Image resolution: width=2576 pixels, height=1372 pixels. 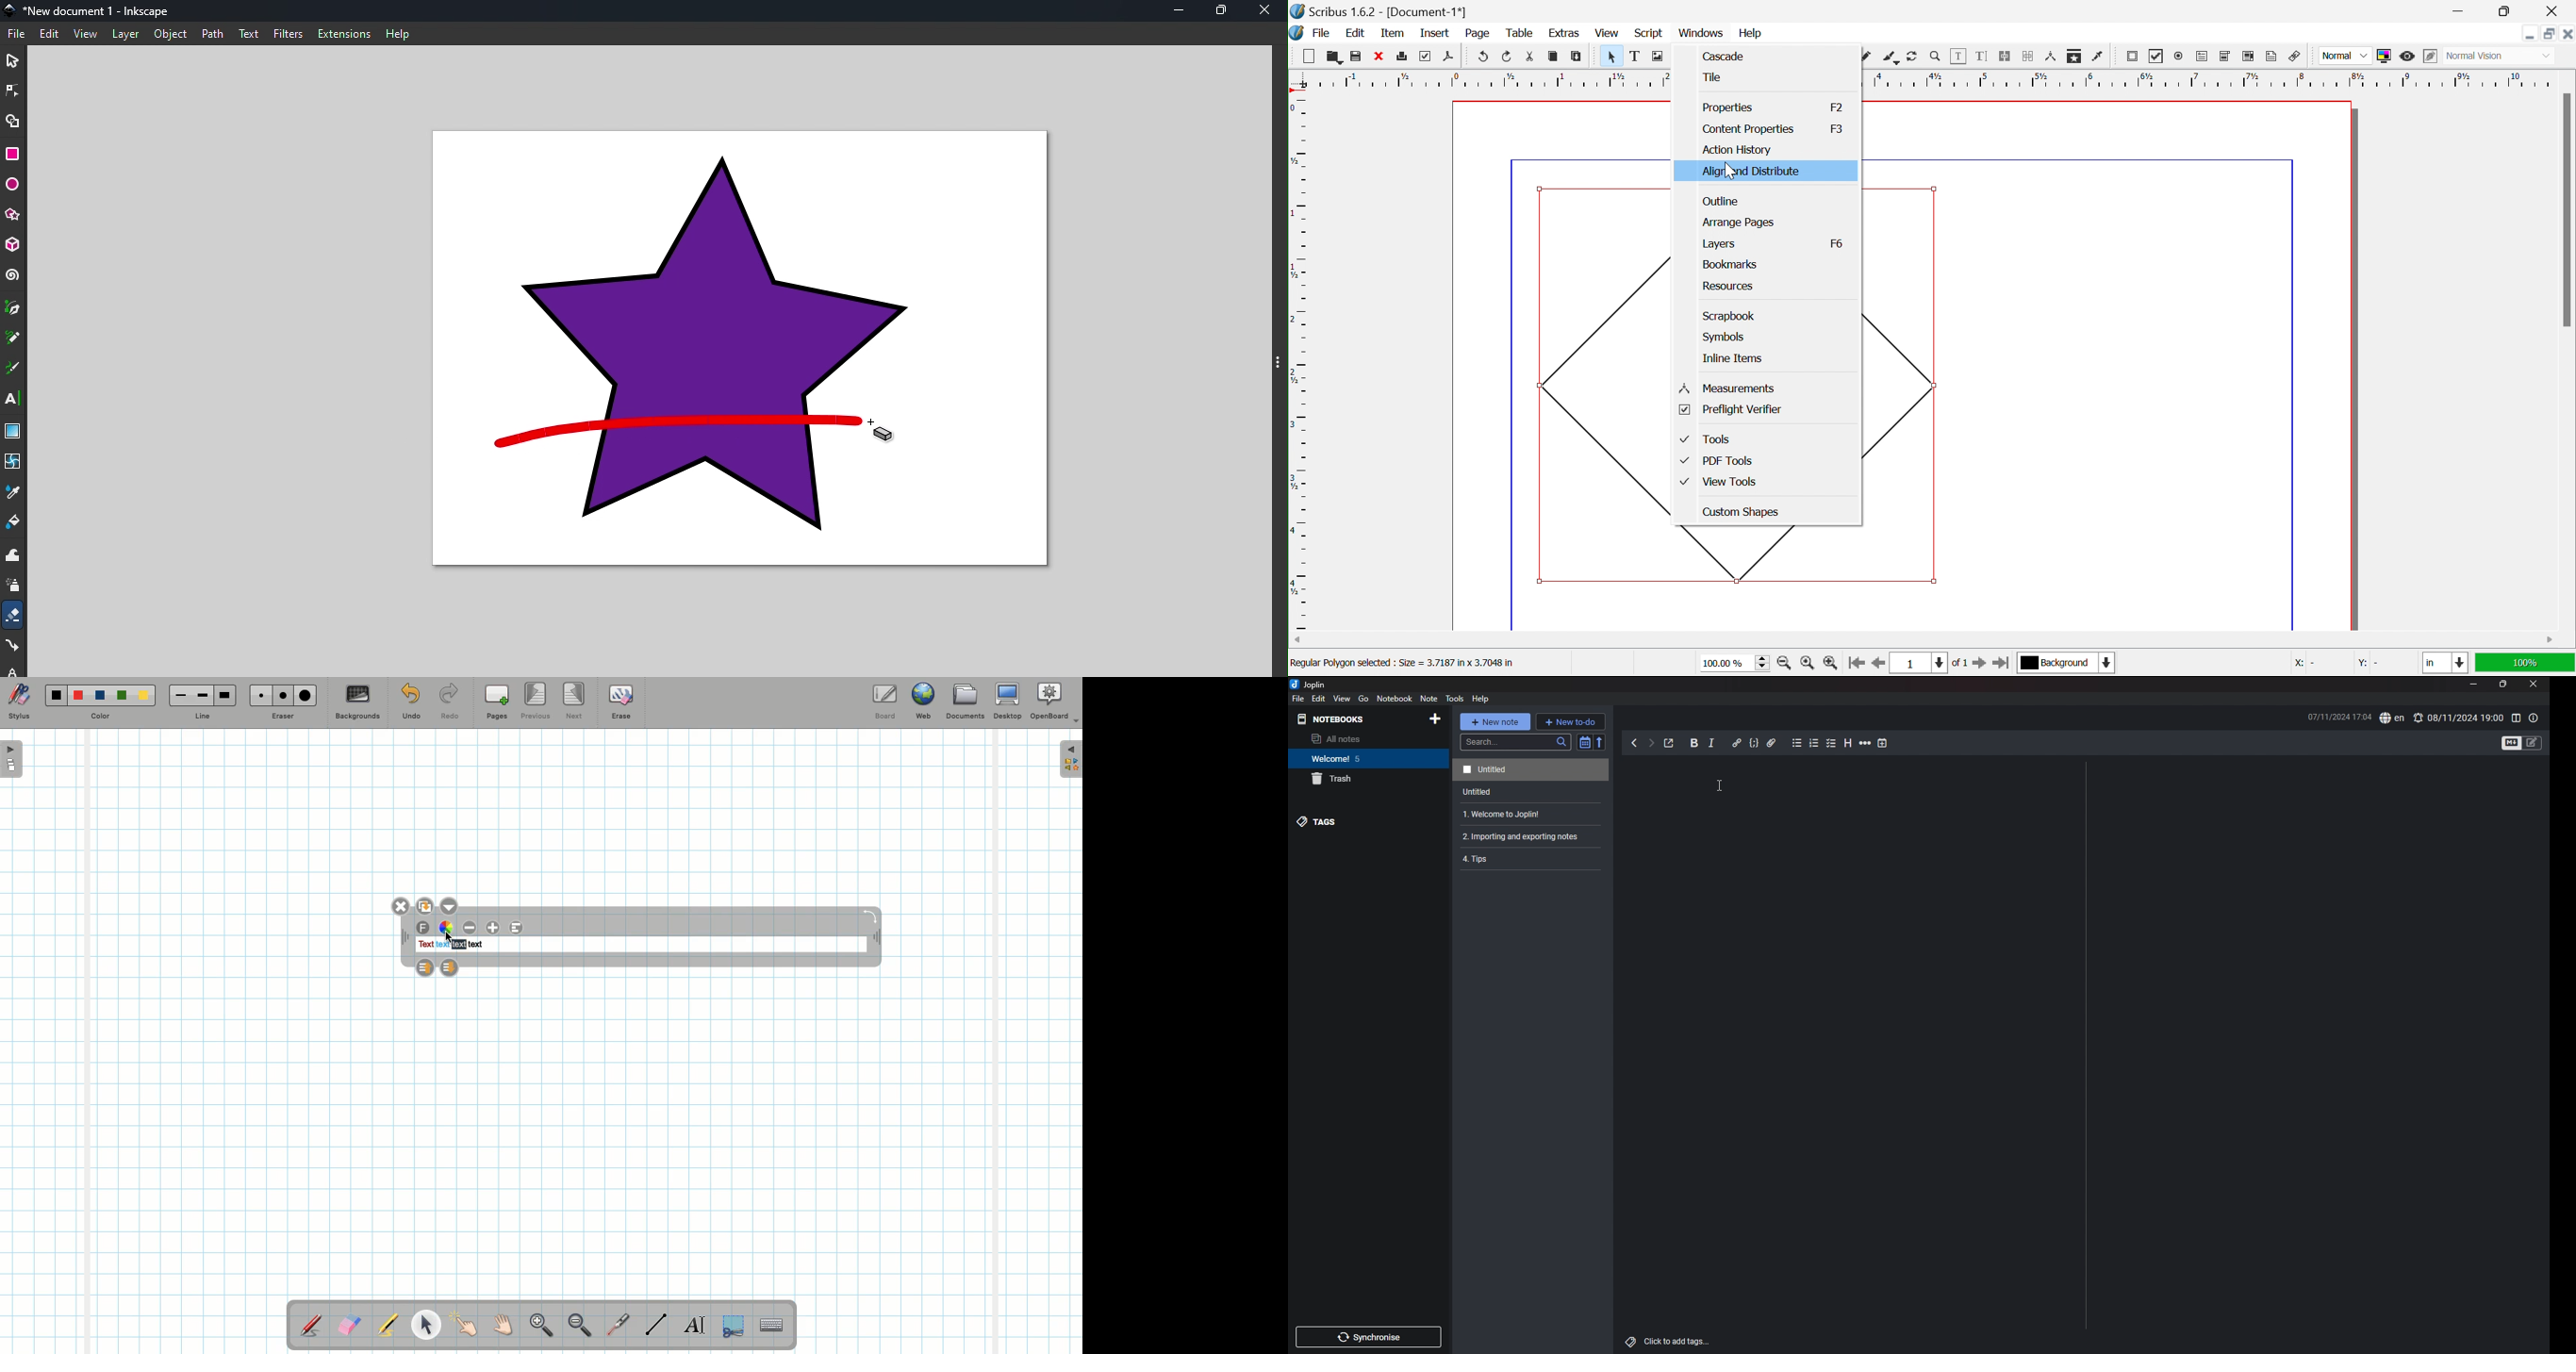 I want to click on notification, so click(x=2420, y=716).